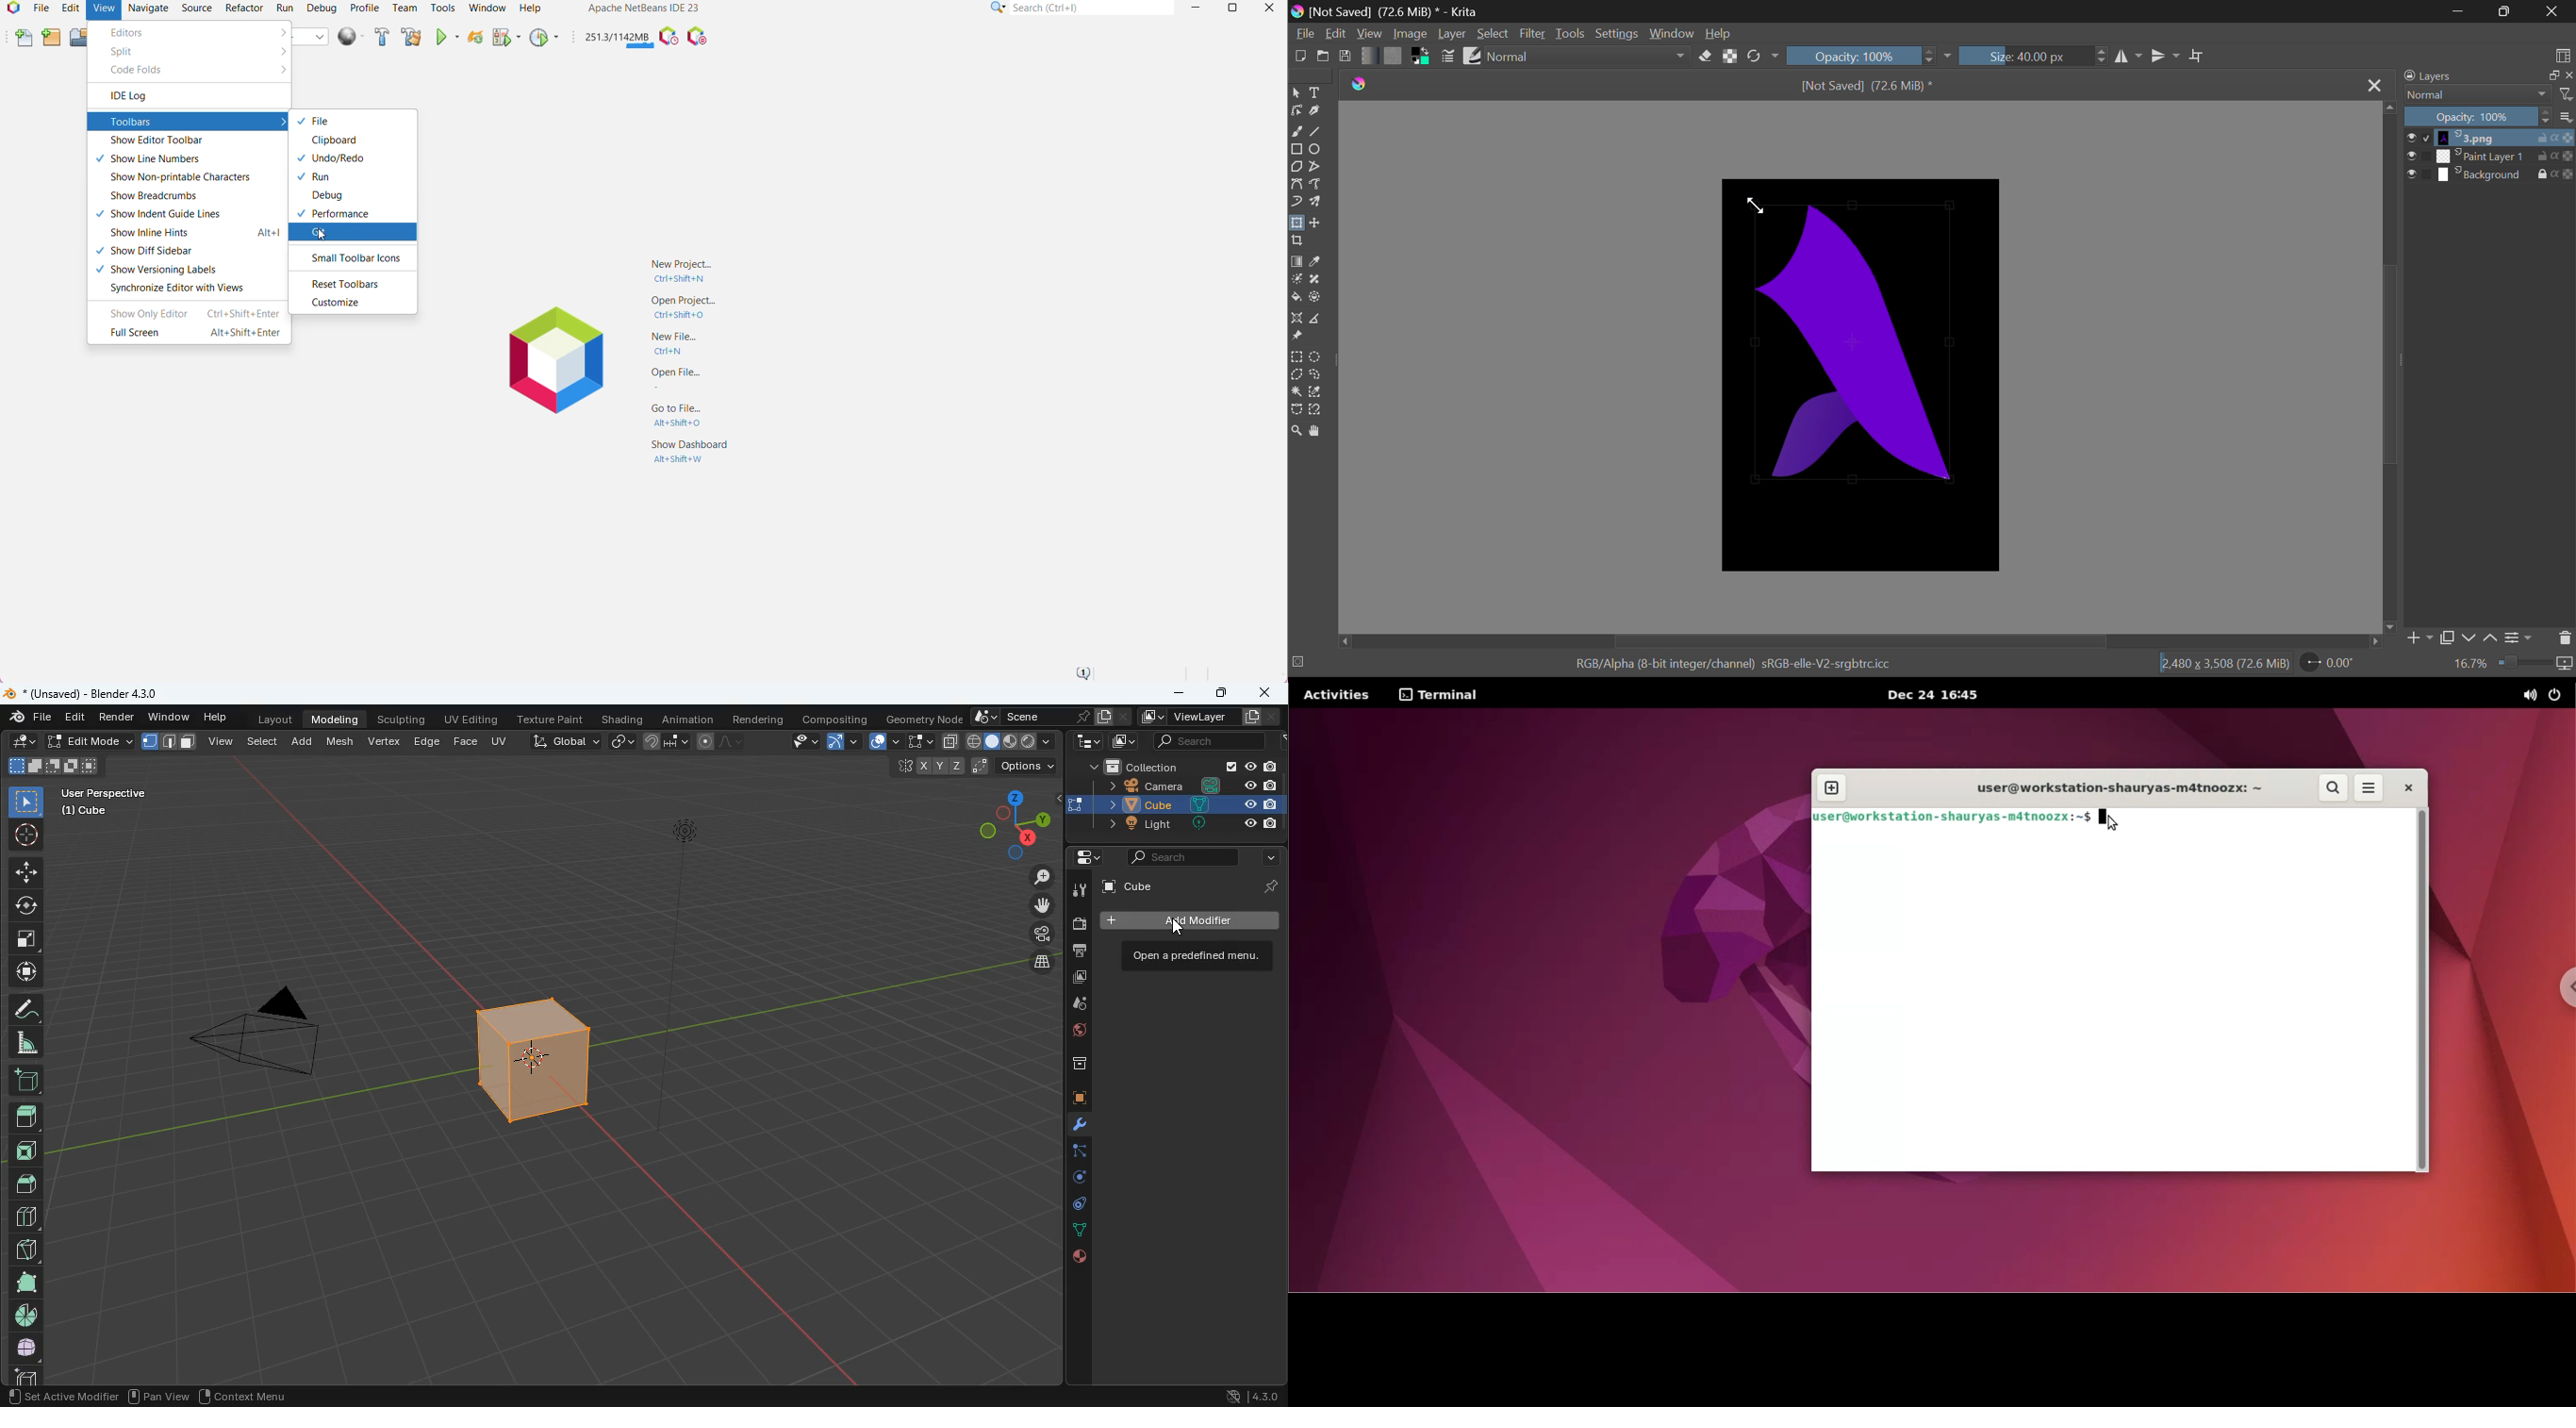 The width and height of the screenshot is (2576, 1428). I want to click on shading, so click(622, 720).